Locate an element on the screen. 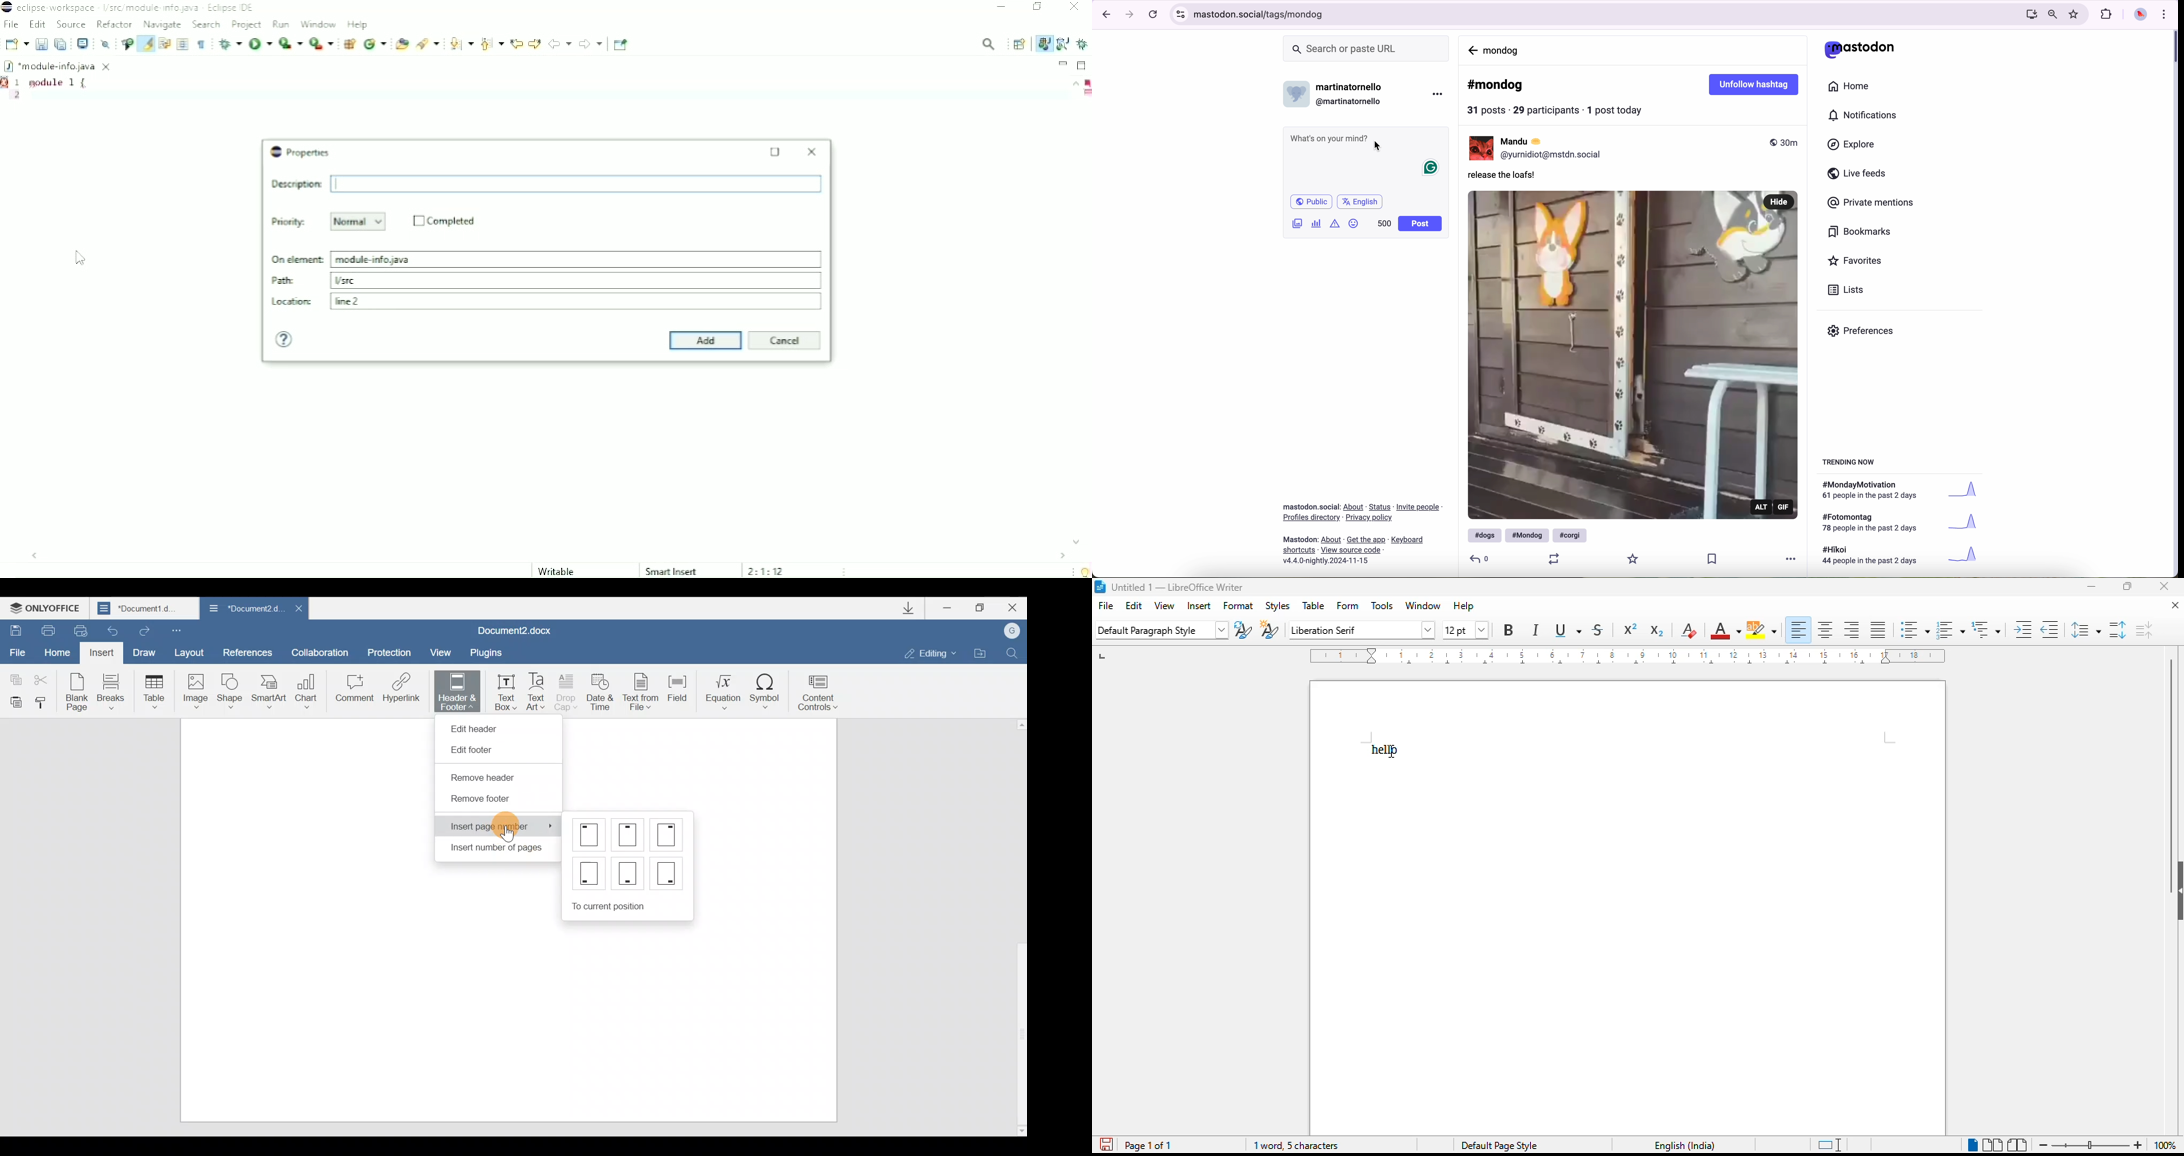  private mentions is located at coordinates (1873, 204).